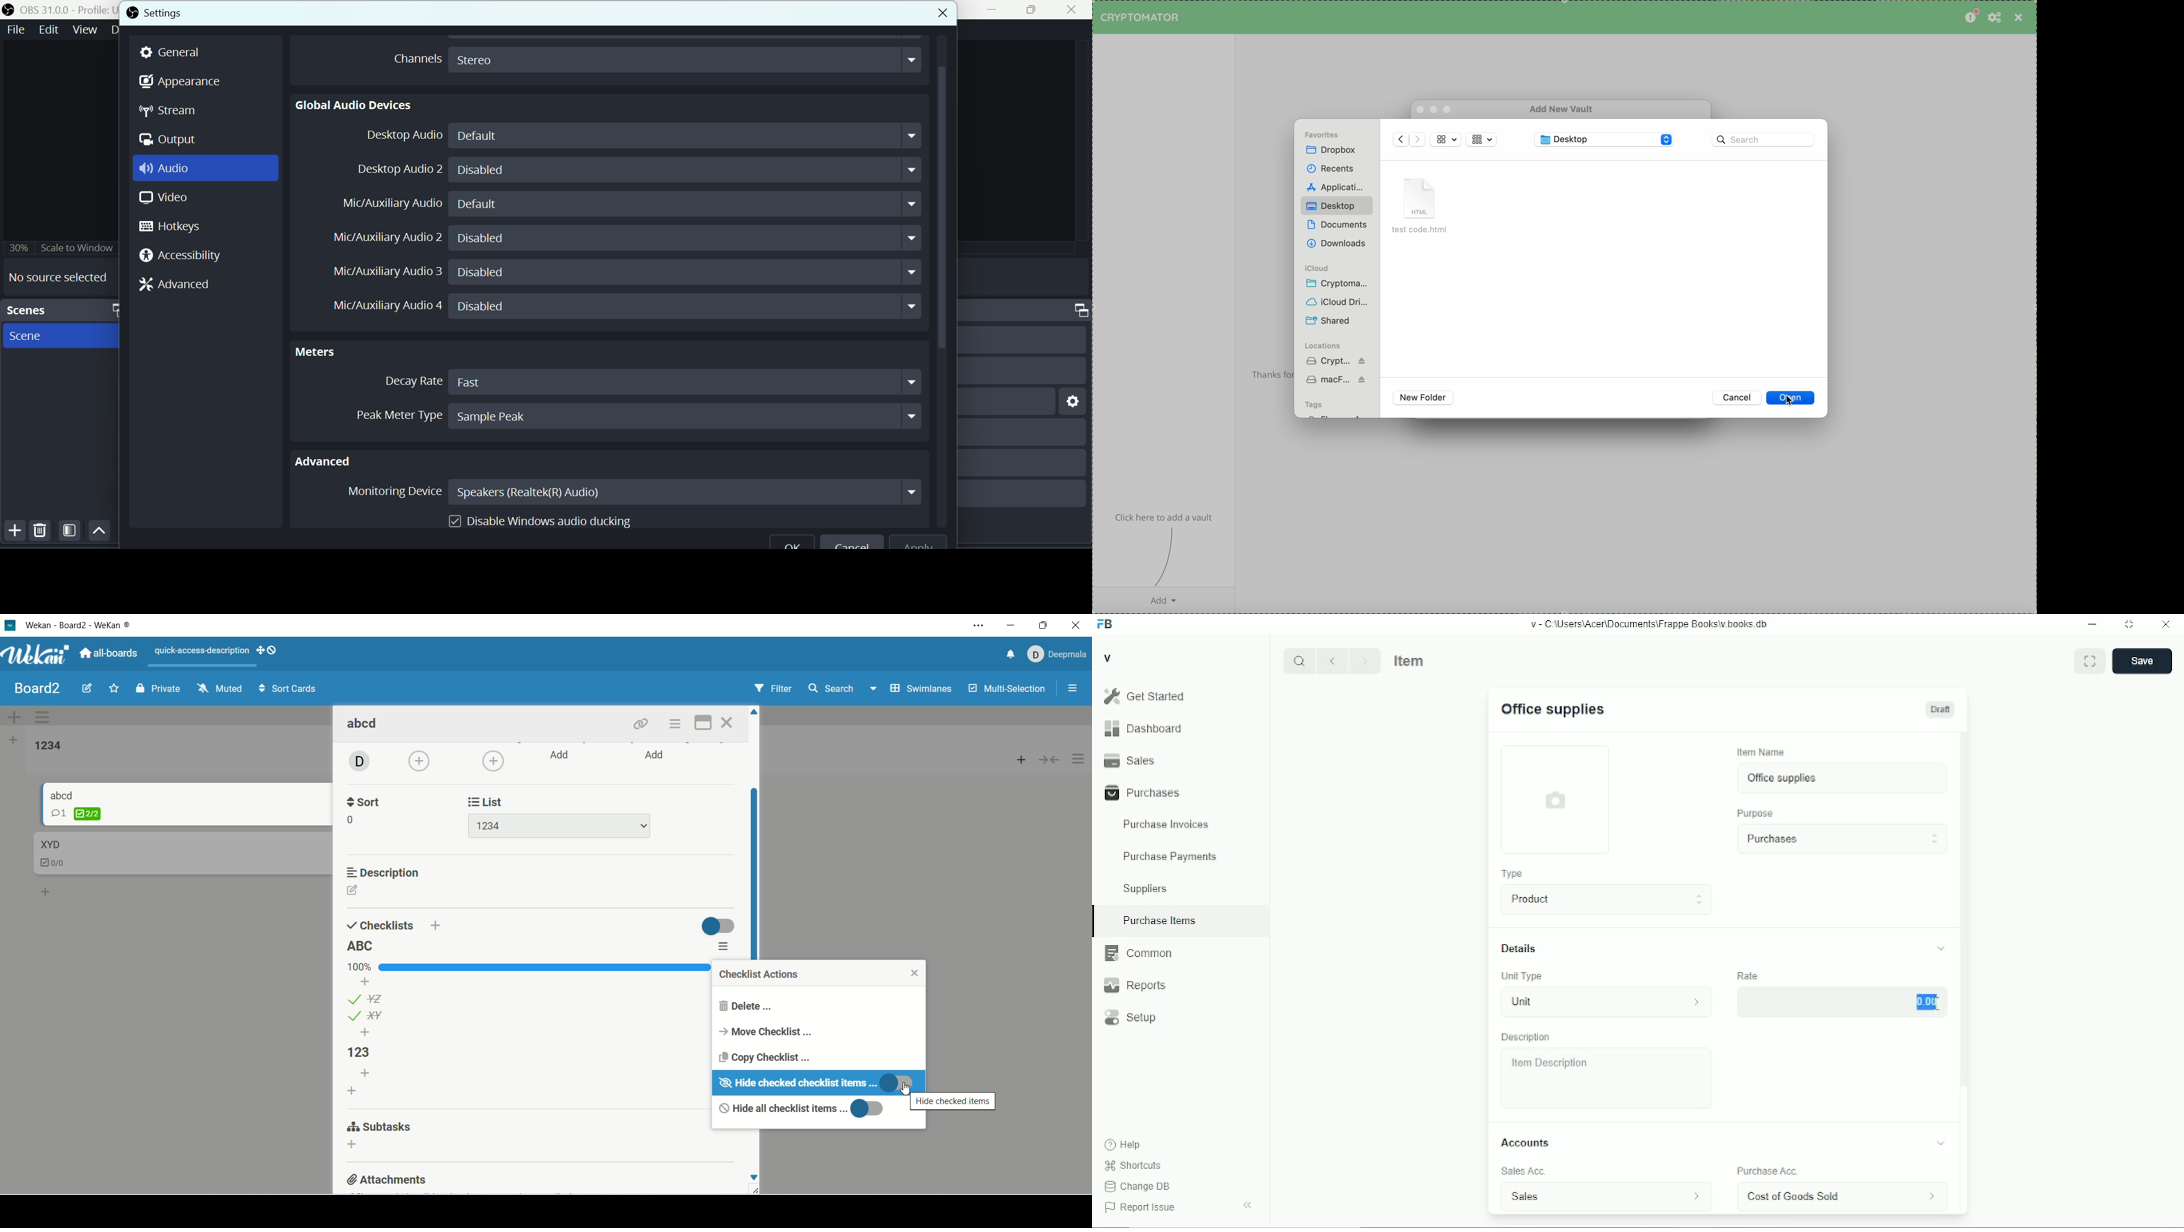  I want to click on reports, so click(1134, 985).